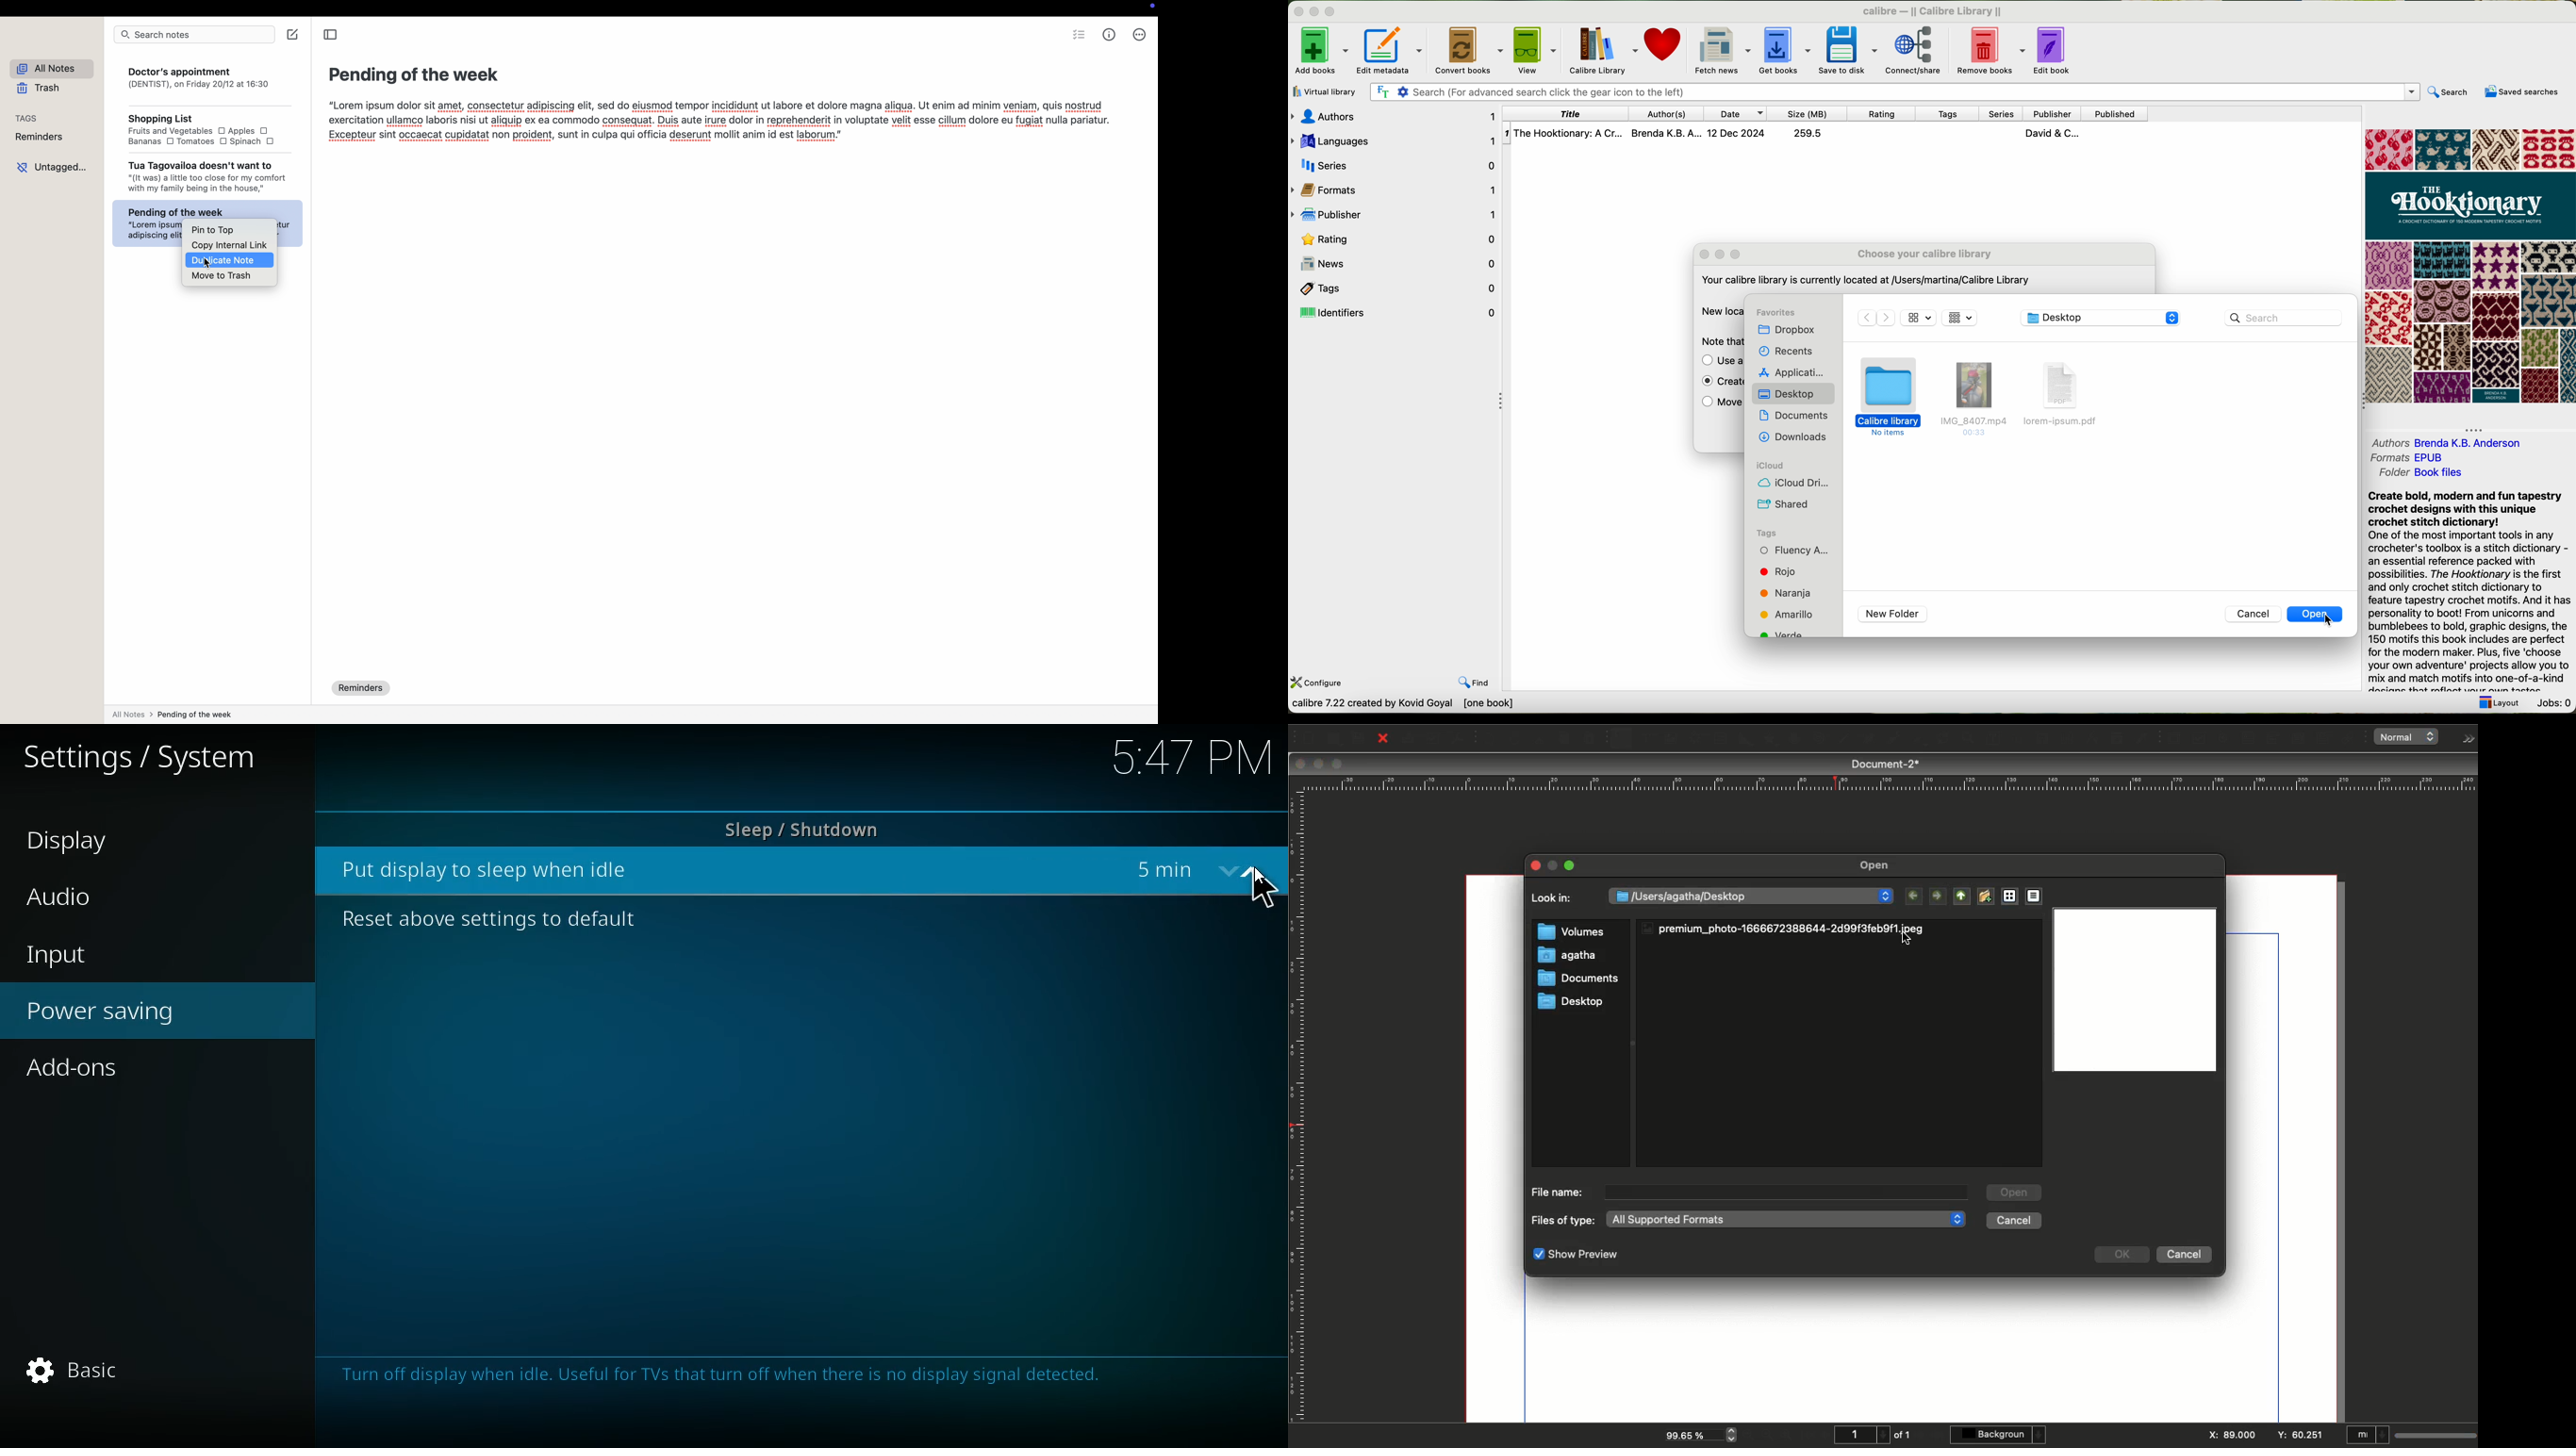 The image size is (2576, 1456). I want to click on tag, so click(1787, 633).